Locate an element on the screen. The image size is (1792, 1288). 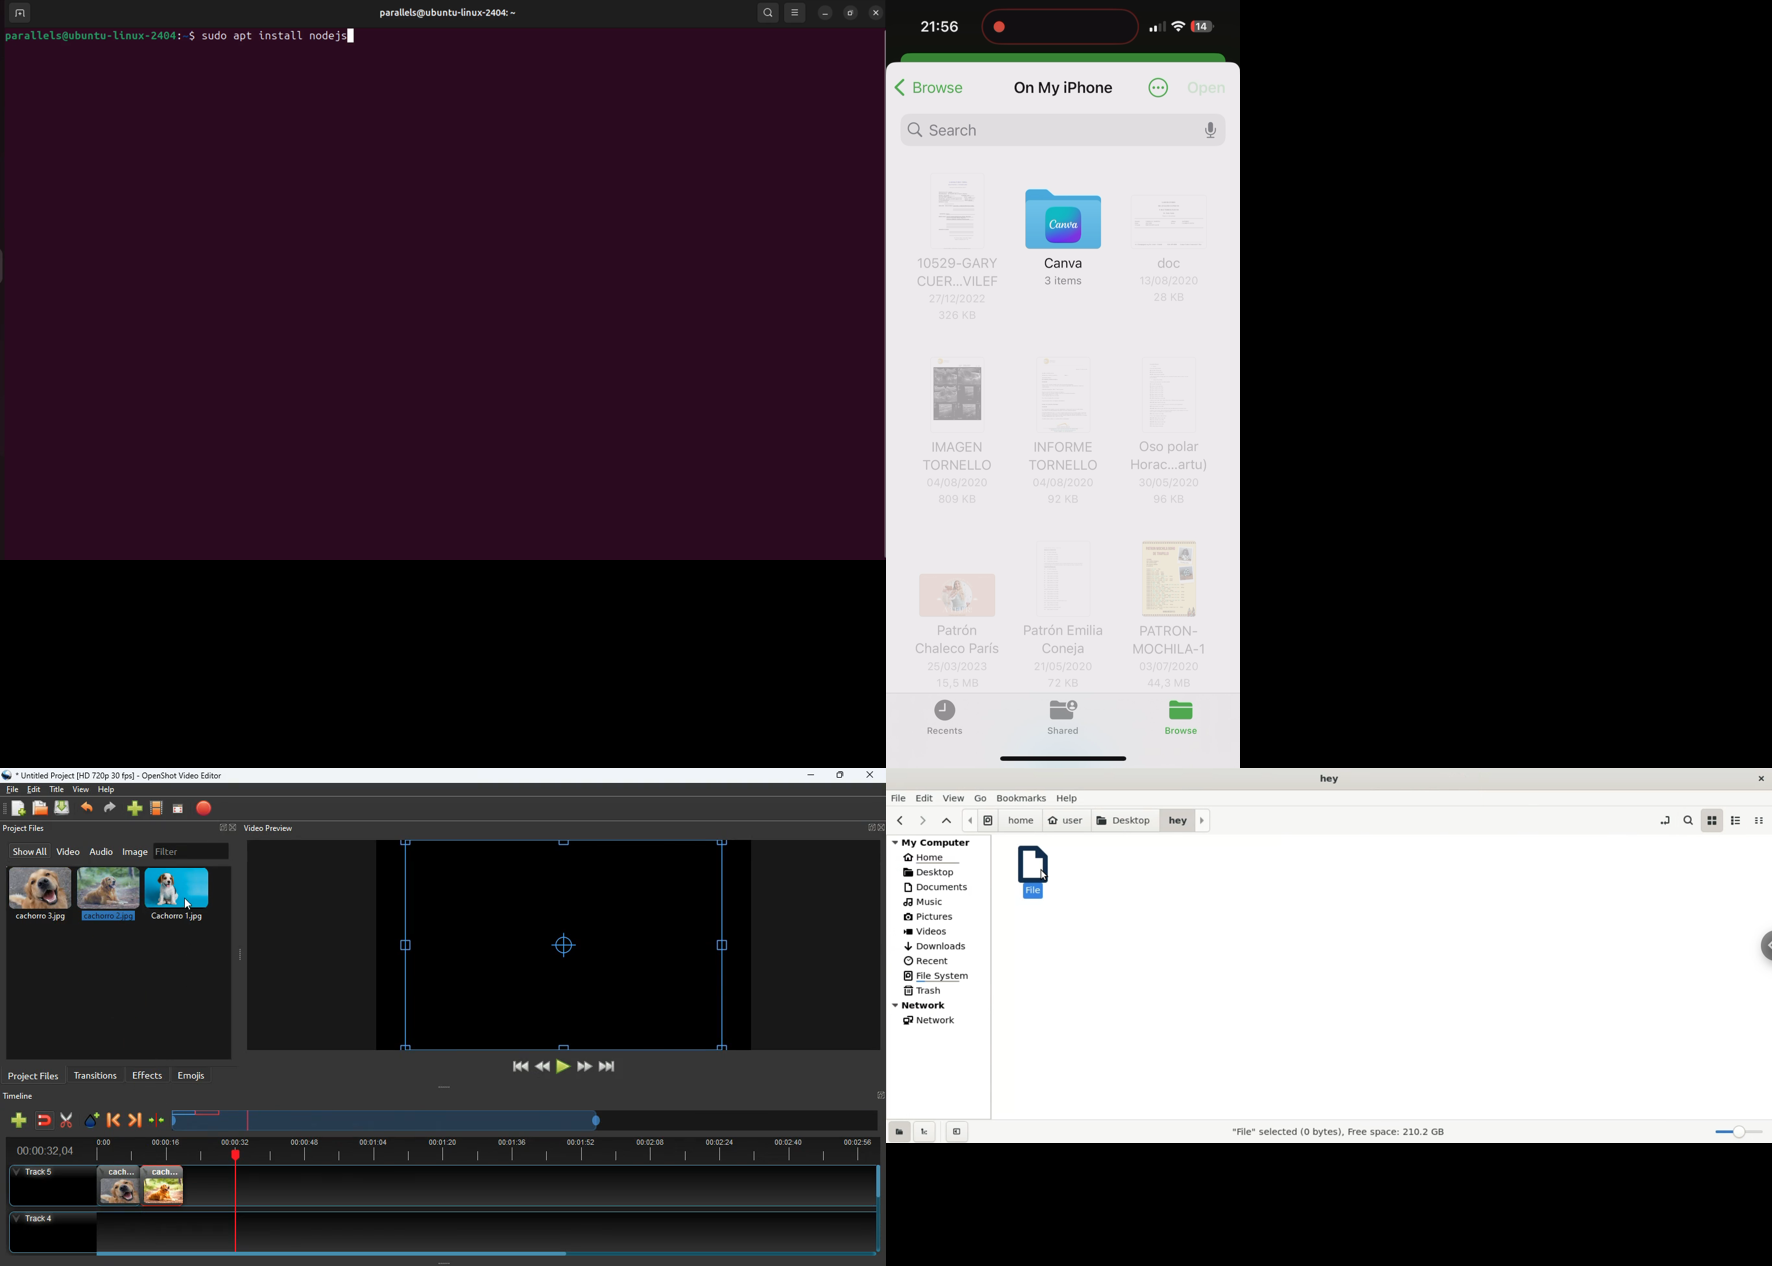
screen is located at coordinates (563, 945).